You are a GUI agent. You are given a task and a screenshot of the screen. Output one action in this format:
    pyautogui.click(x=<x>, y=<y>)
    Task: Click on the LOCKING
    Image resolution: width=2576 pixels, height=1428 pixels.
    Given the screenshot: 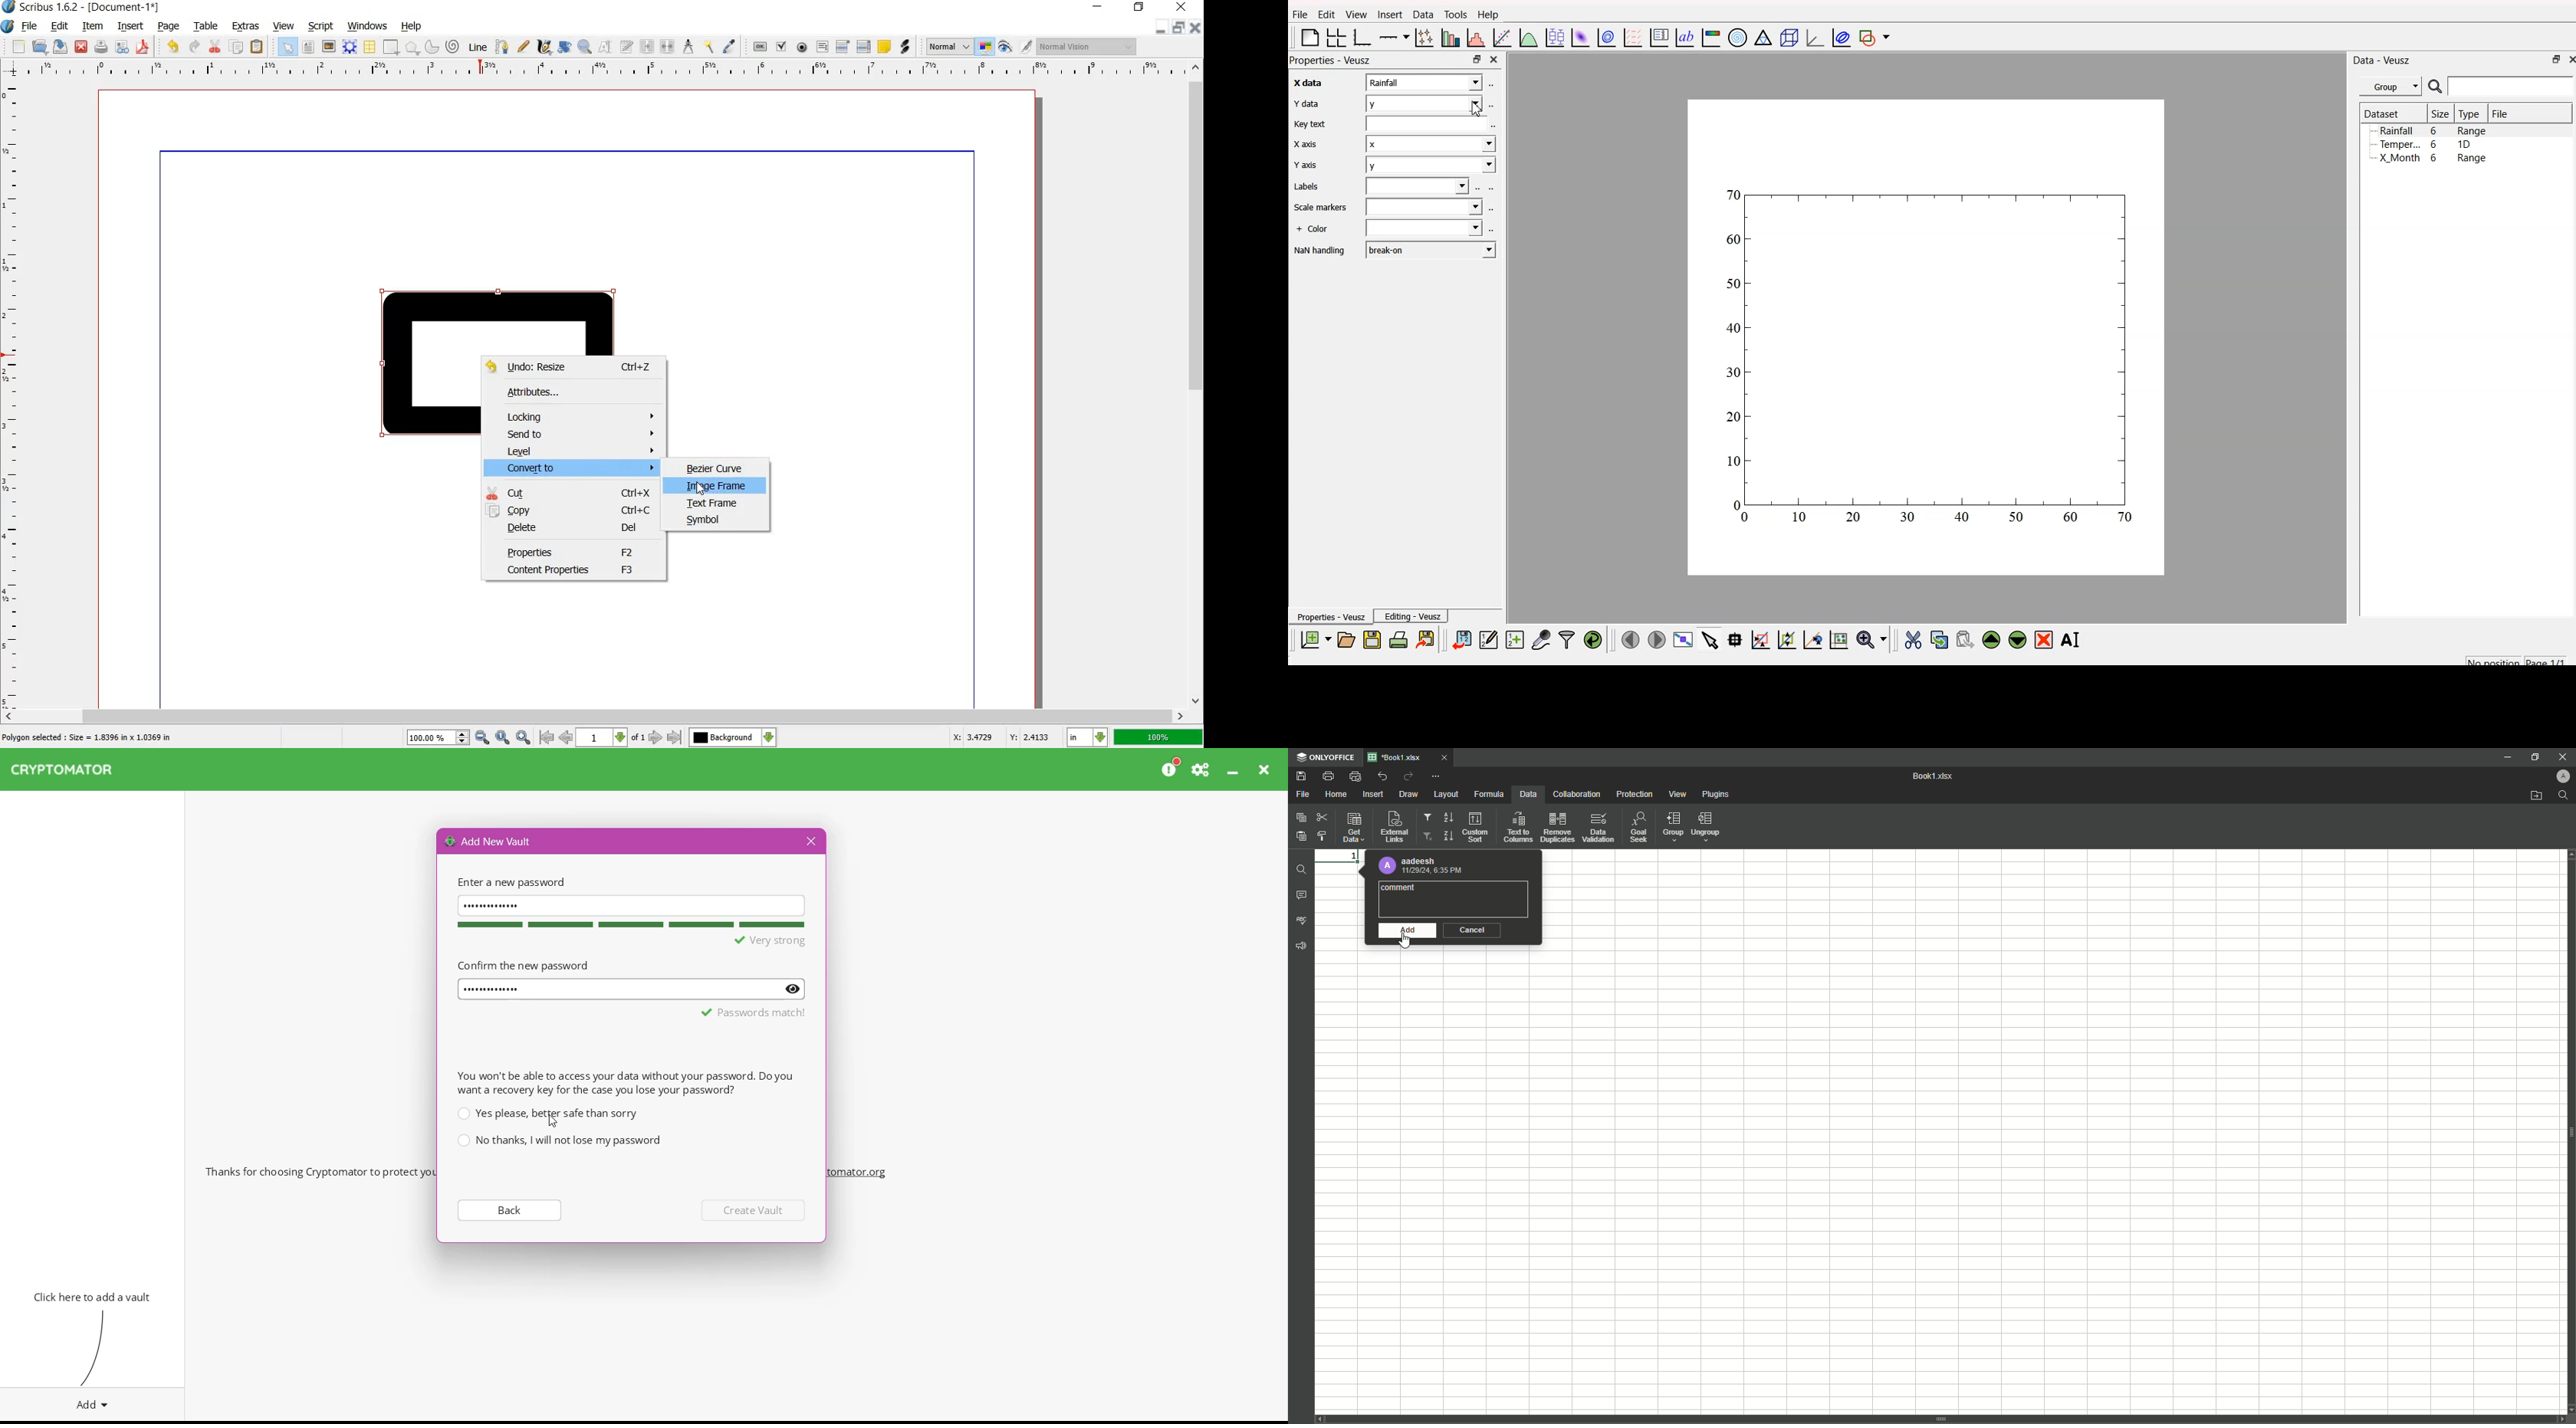 What is the action you would take?
    pyautogui.click(x=577, y=415)
    